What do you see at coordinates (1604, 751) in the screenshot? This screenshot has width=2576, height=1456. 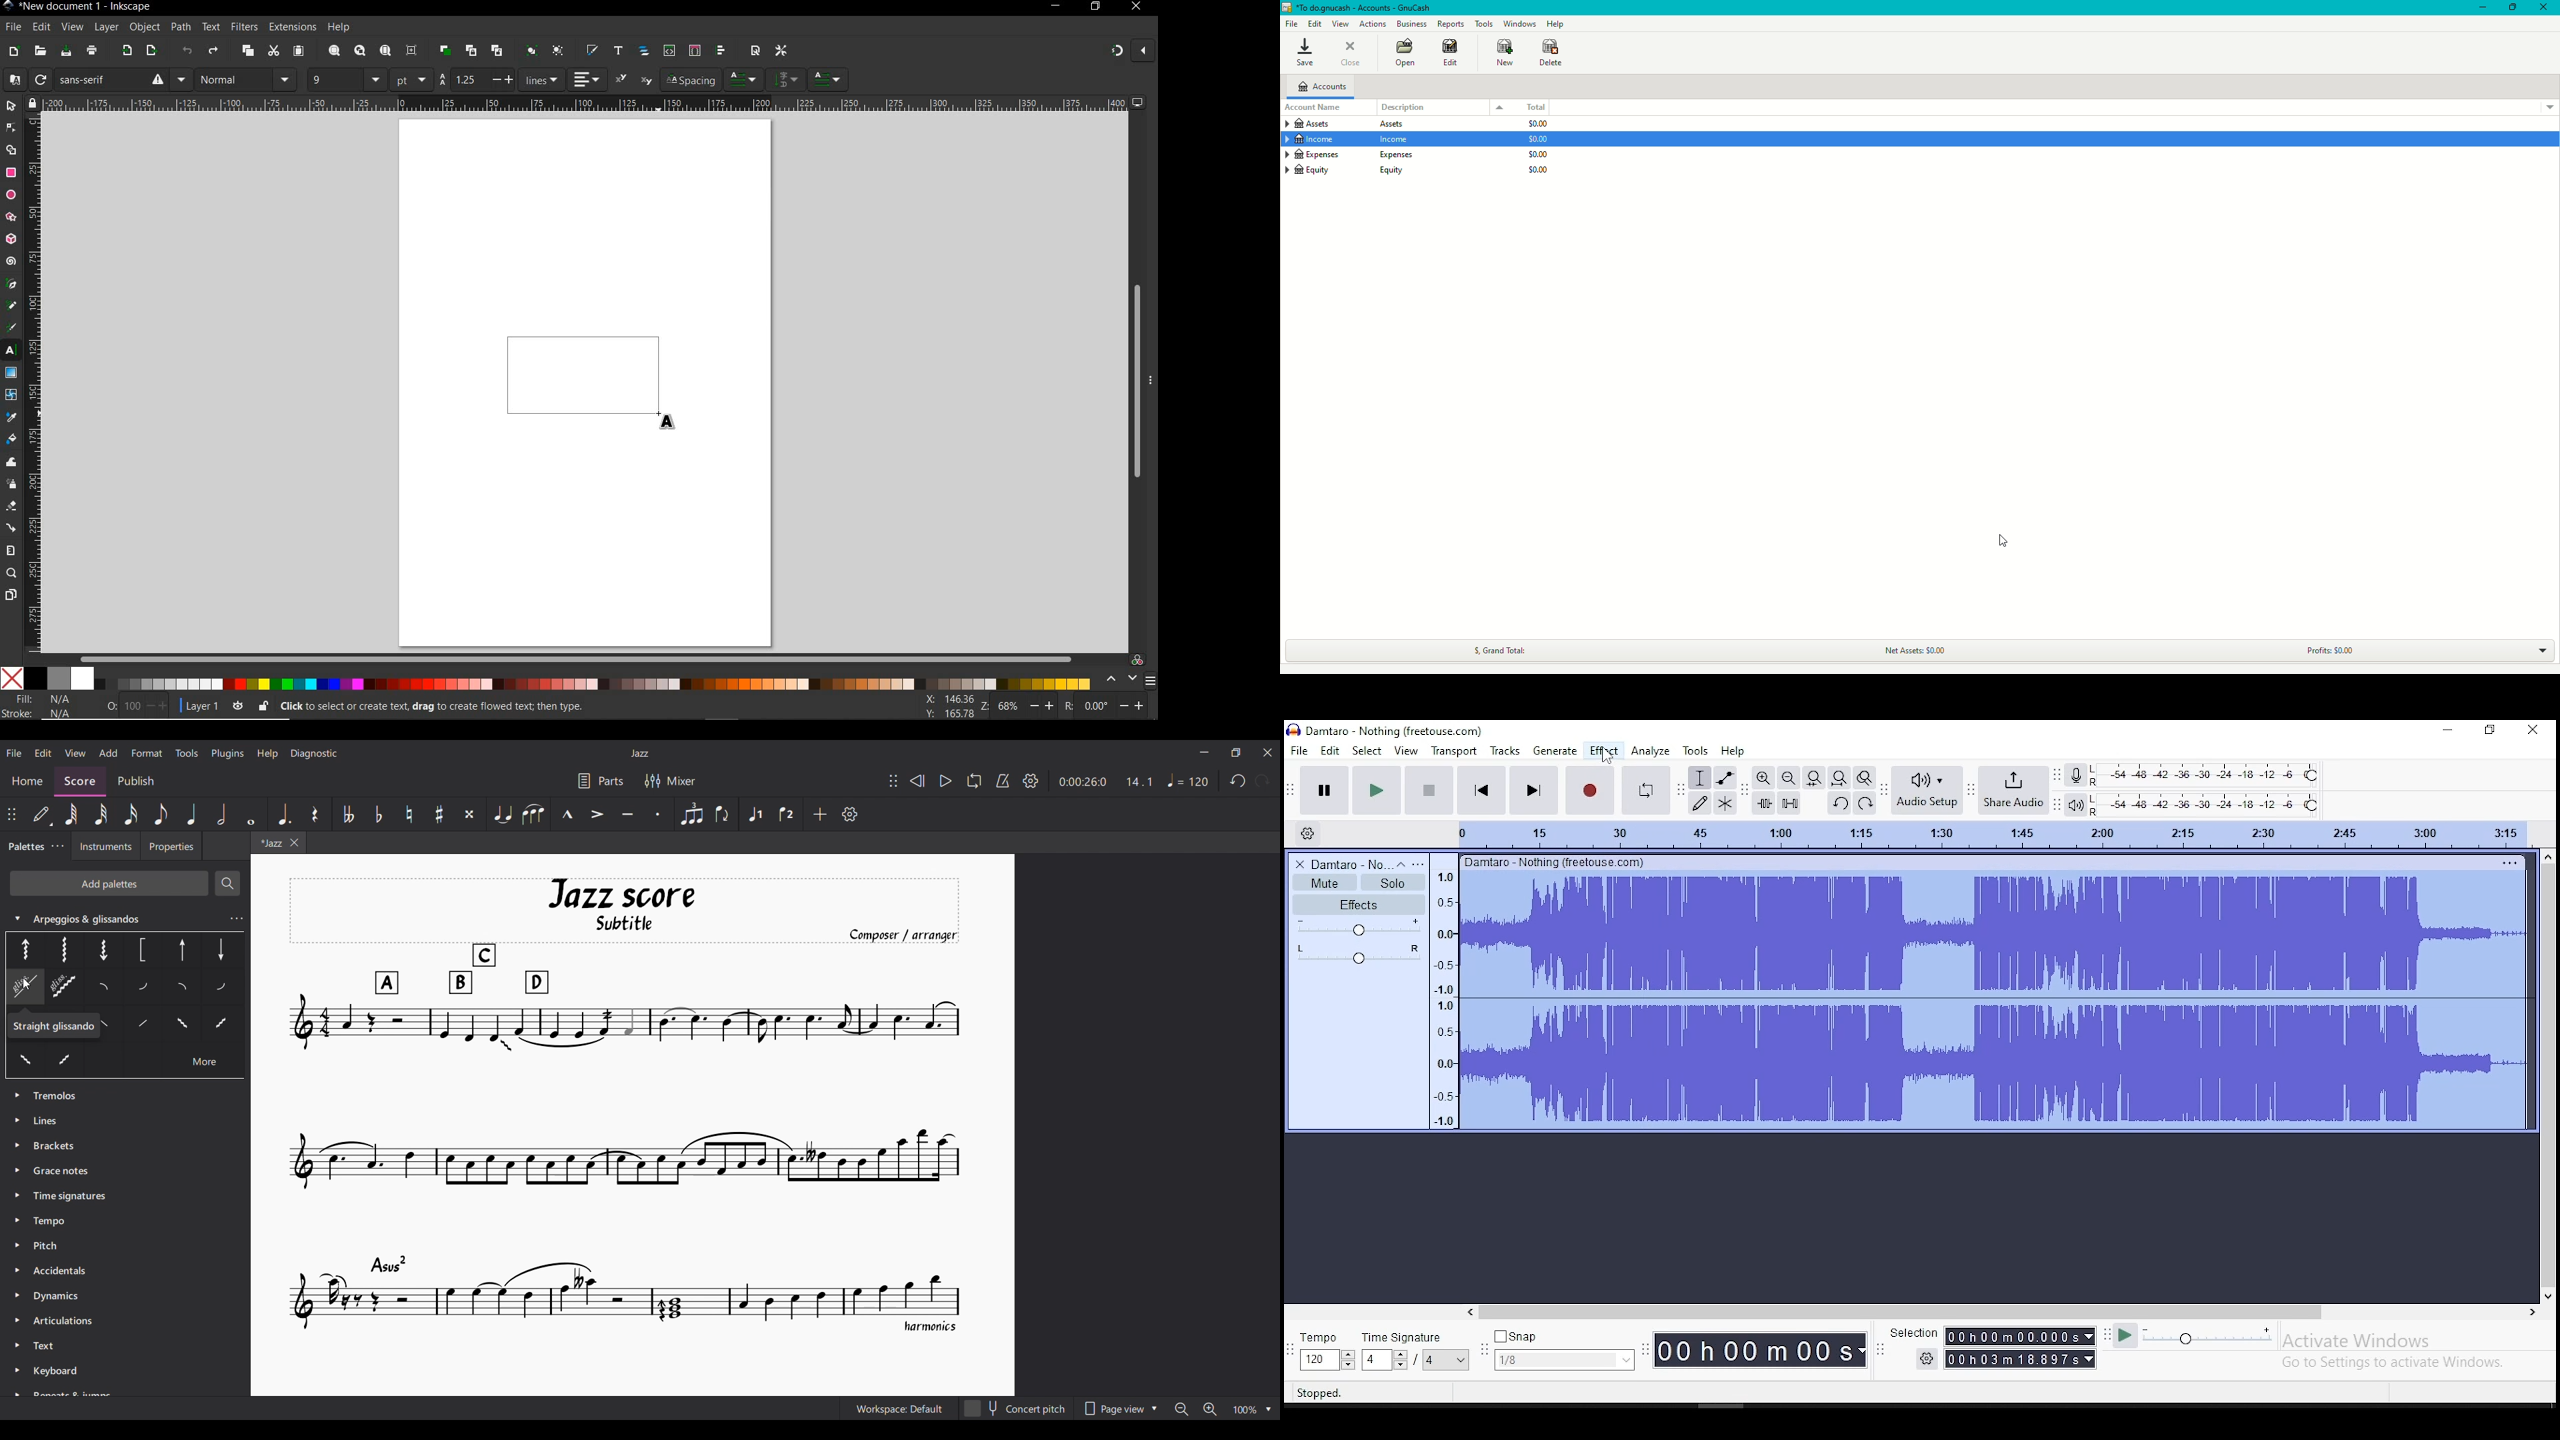 I see `effects` at bounding box center [1604, 751].